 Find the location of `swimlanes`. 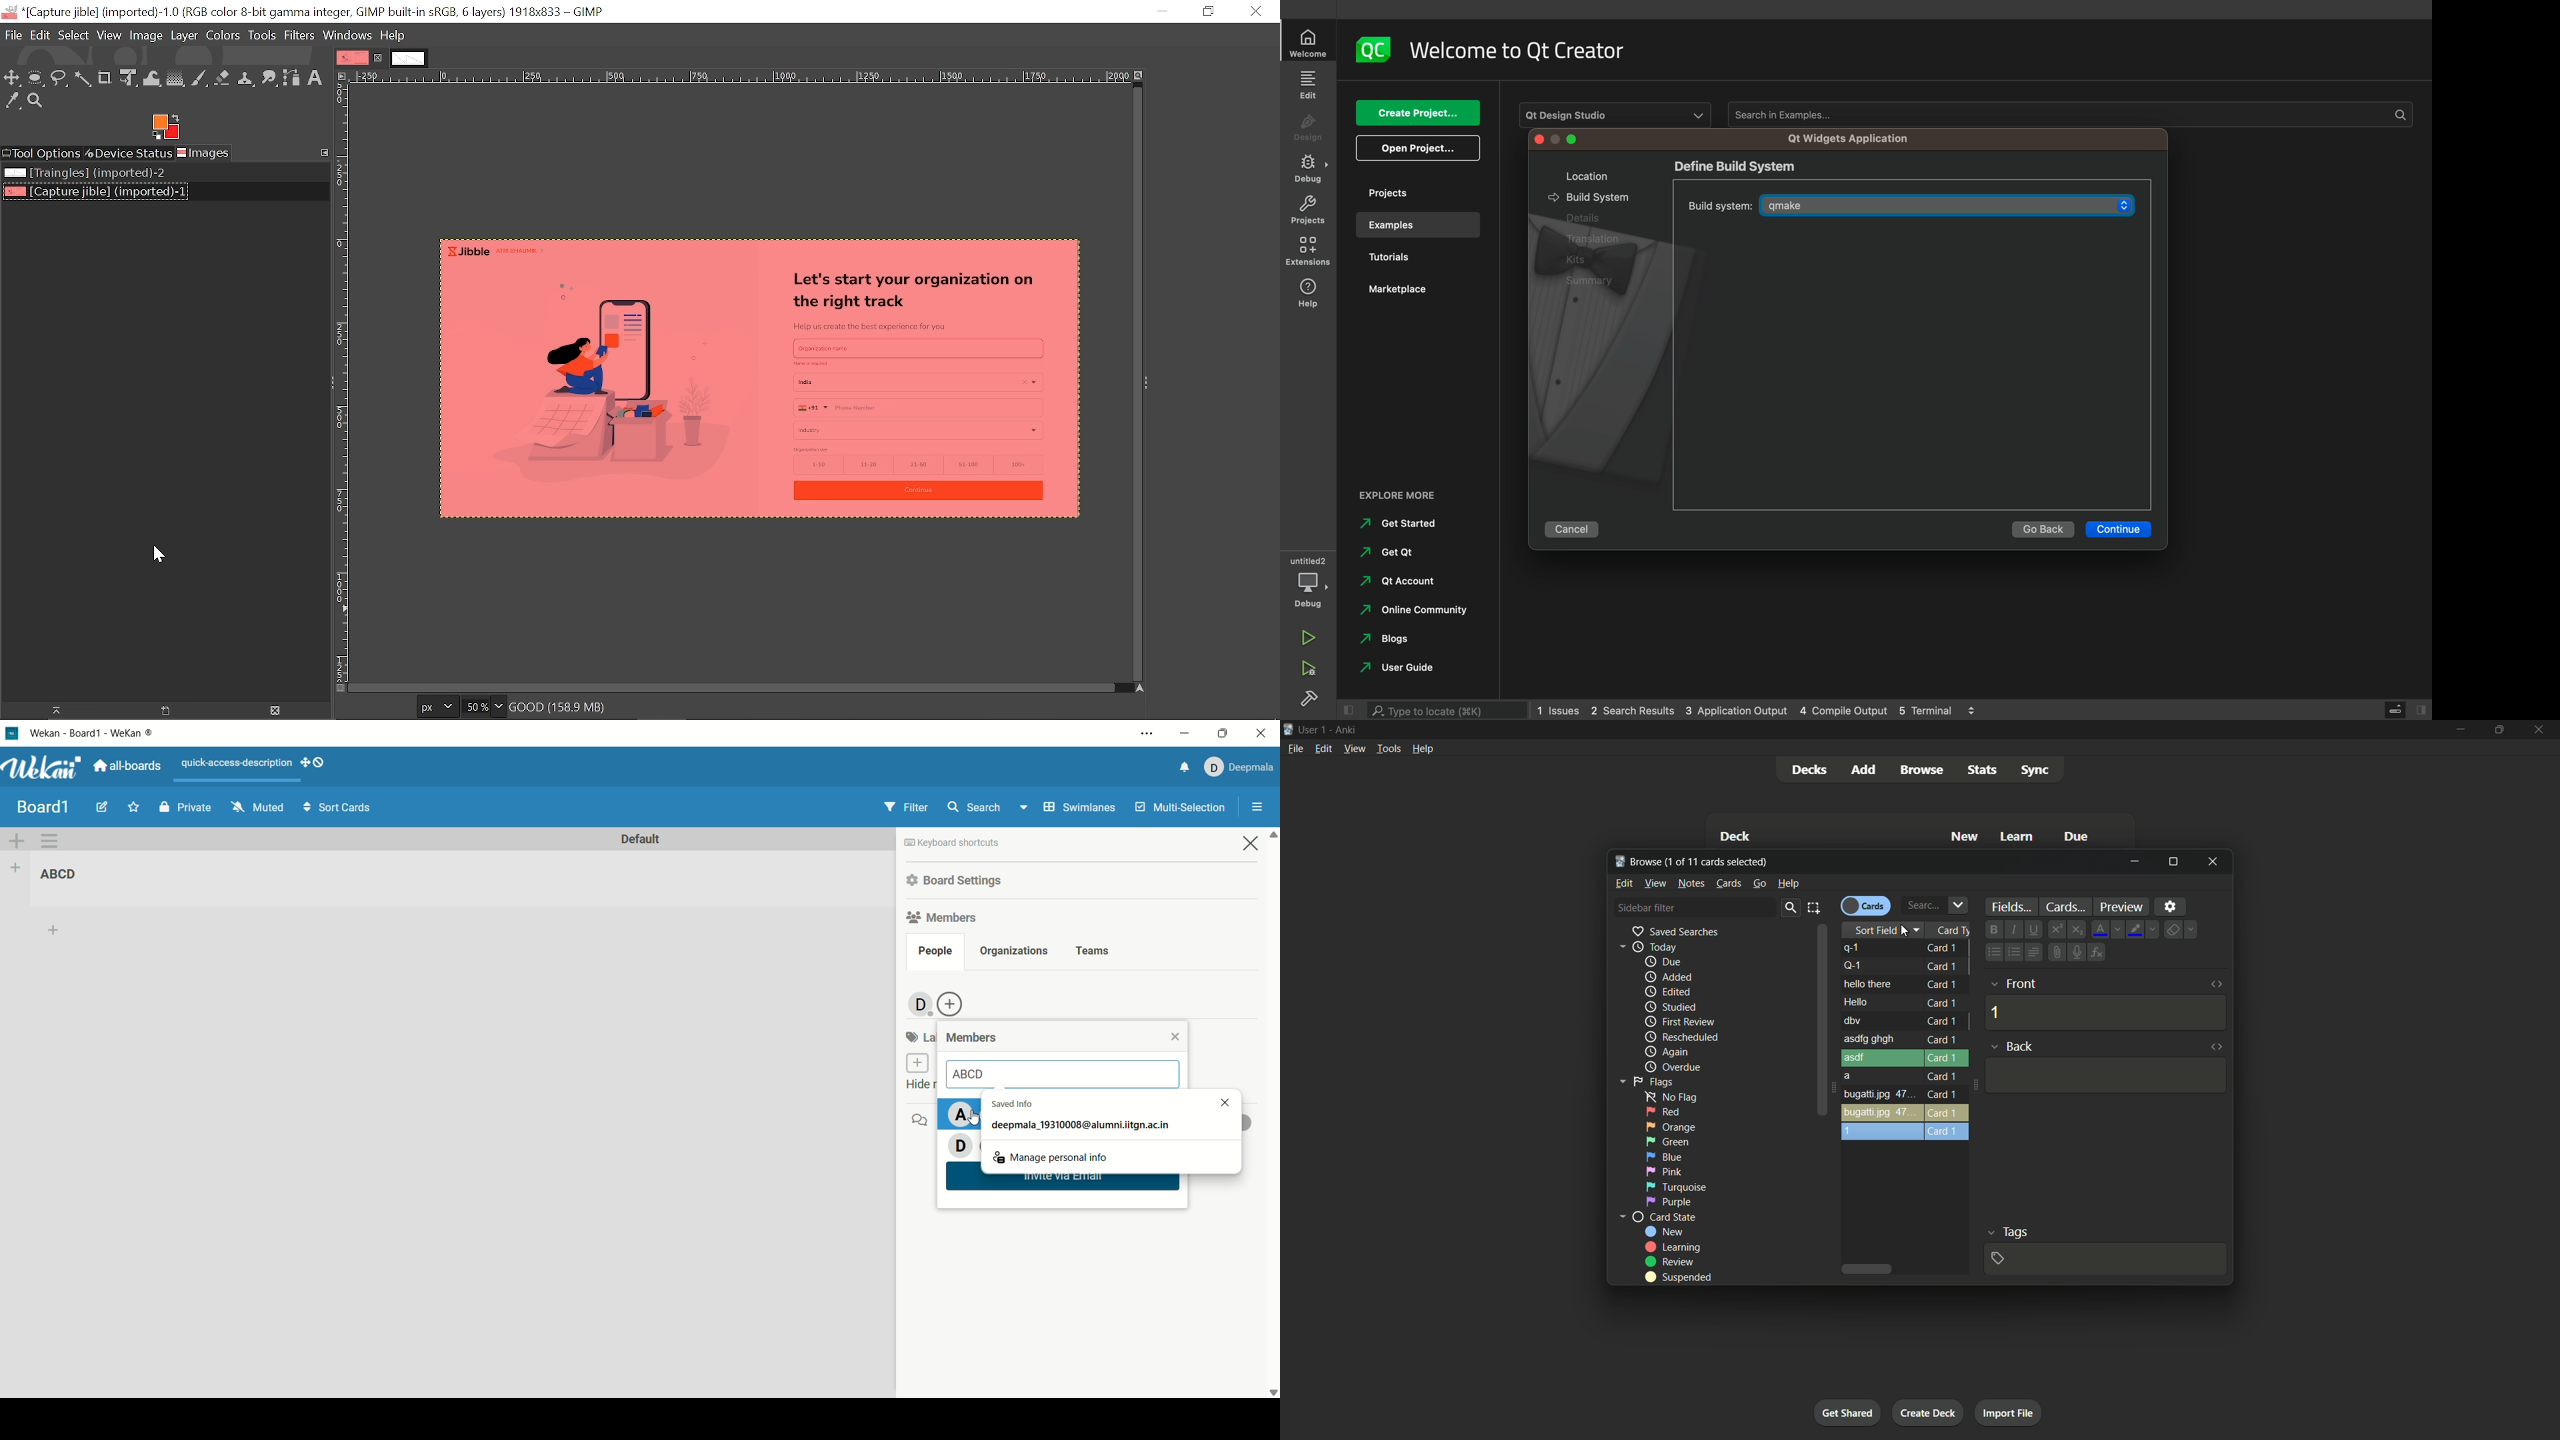

swimlanes is located at coordinates (1081, 809).